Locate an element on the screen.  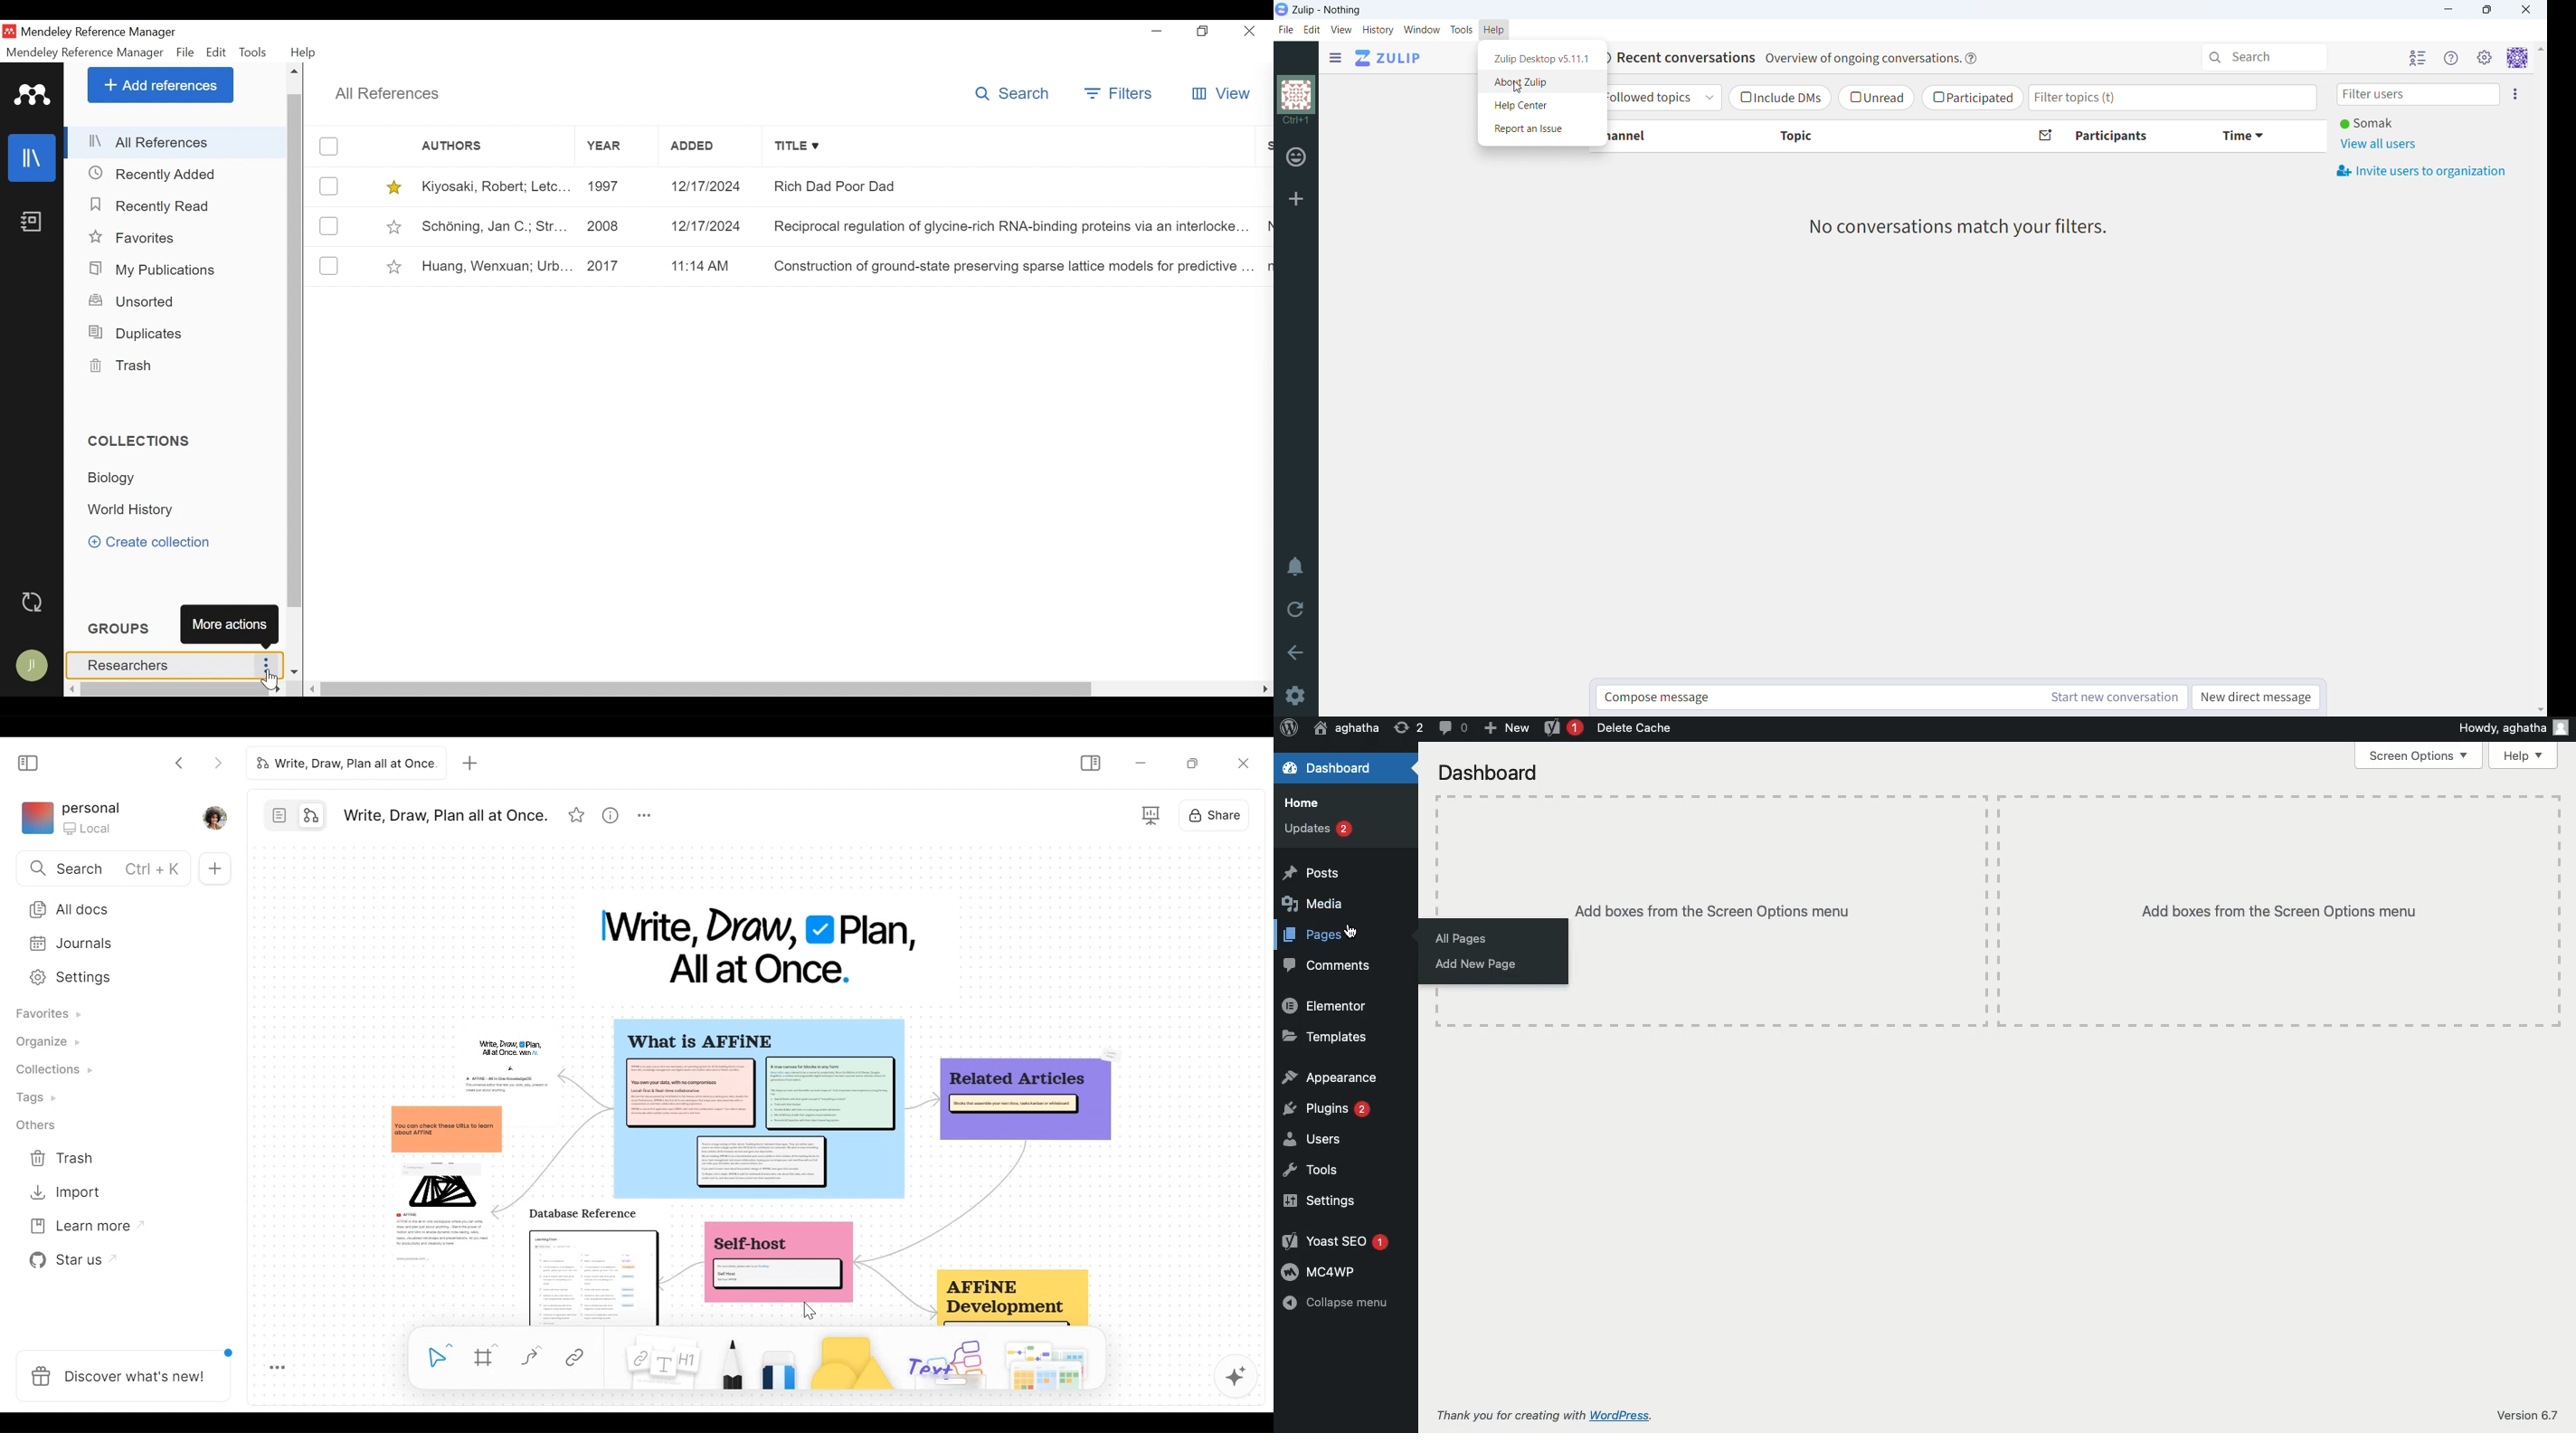
Templates is located at coordinates (1324, 1038).